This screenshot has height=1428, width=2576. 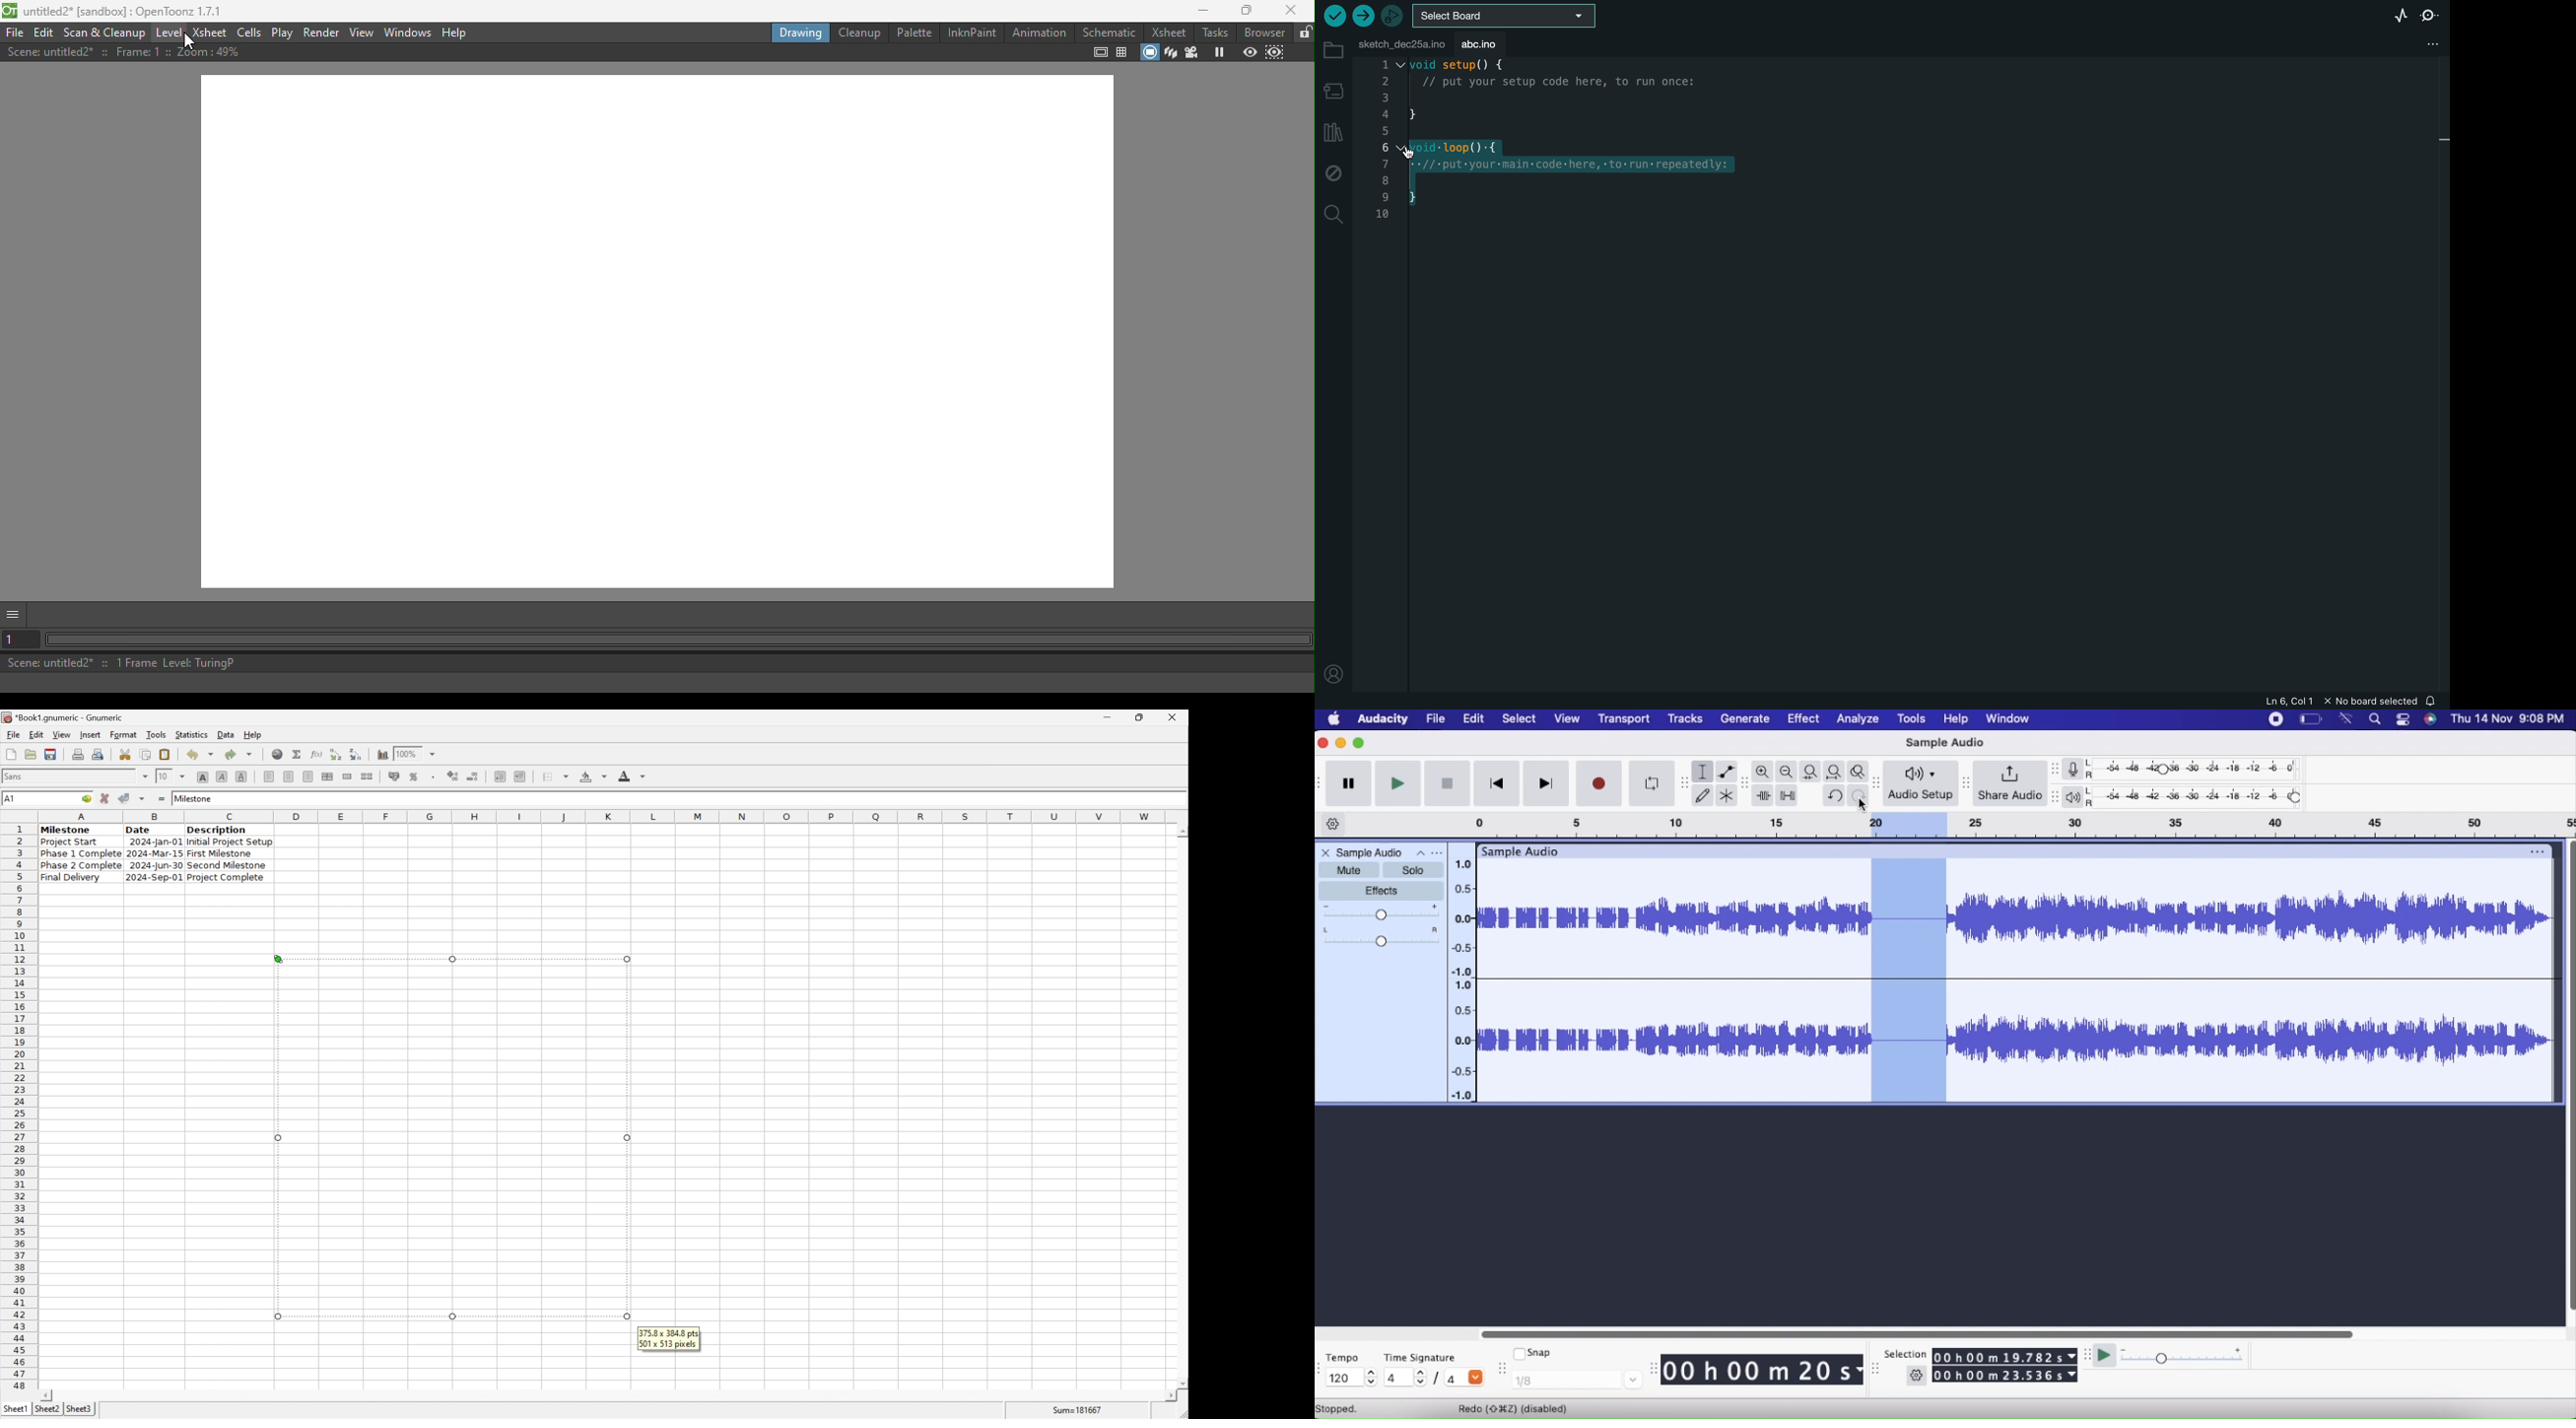 I want to click on Time Signature, so click(x=1422, y=1358).